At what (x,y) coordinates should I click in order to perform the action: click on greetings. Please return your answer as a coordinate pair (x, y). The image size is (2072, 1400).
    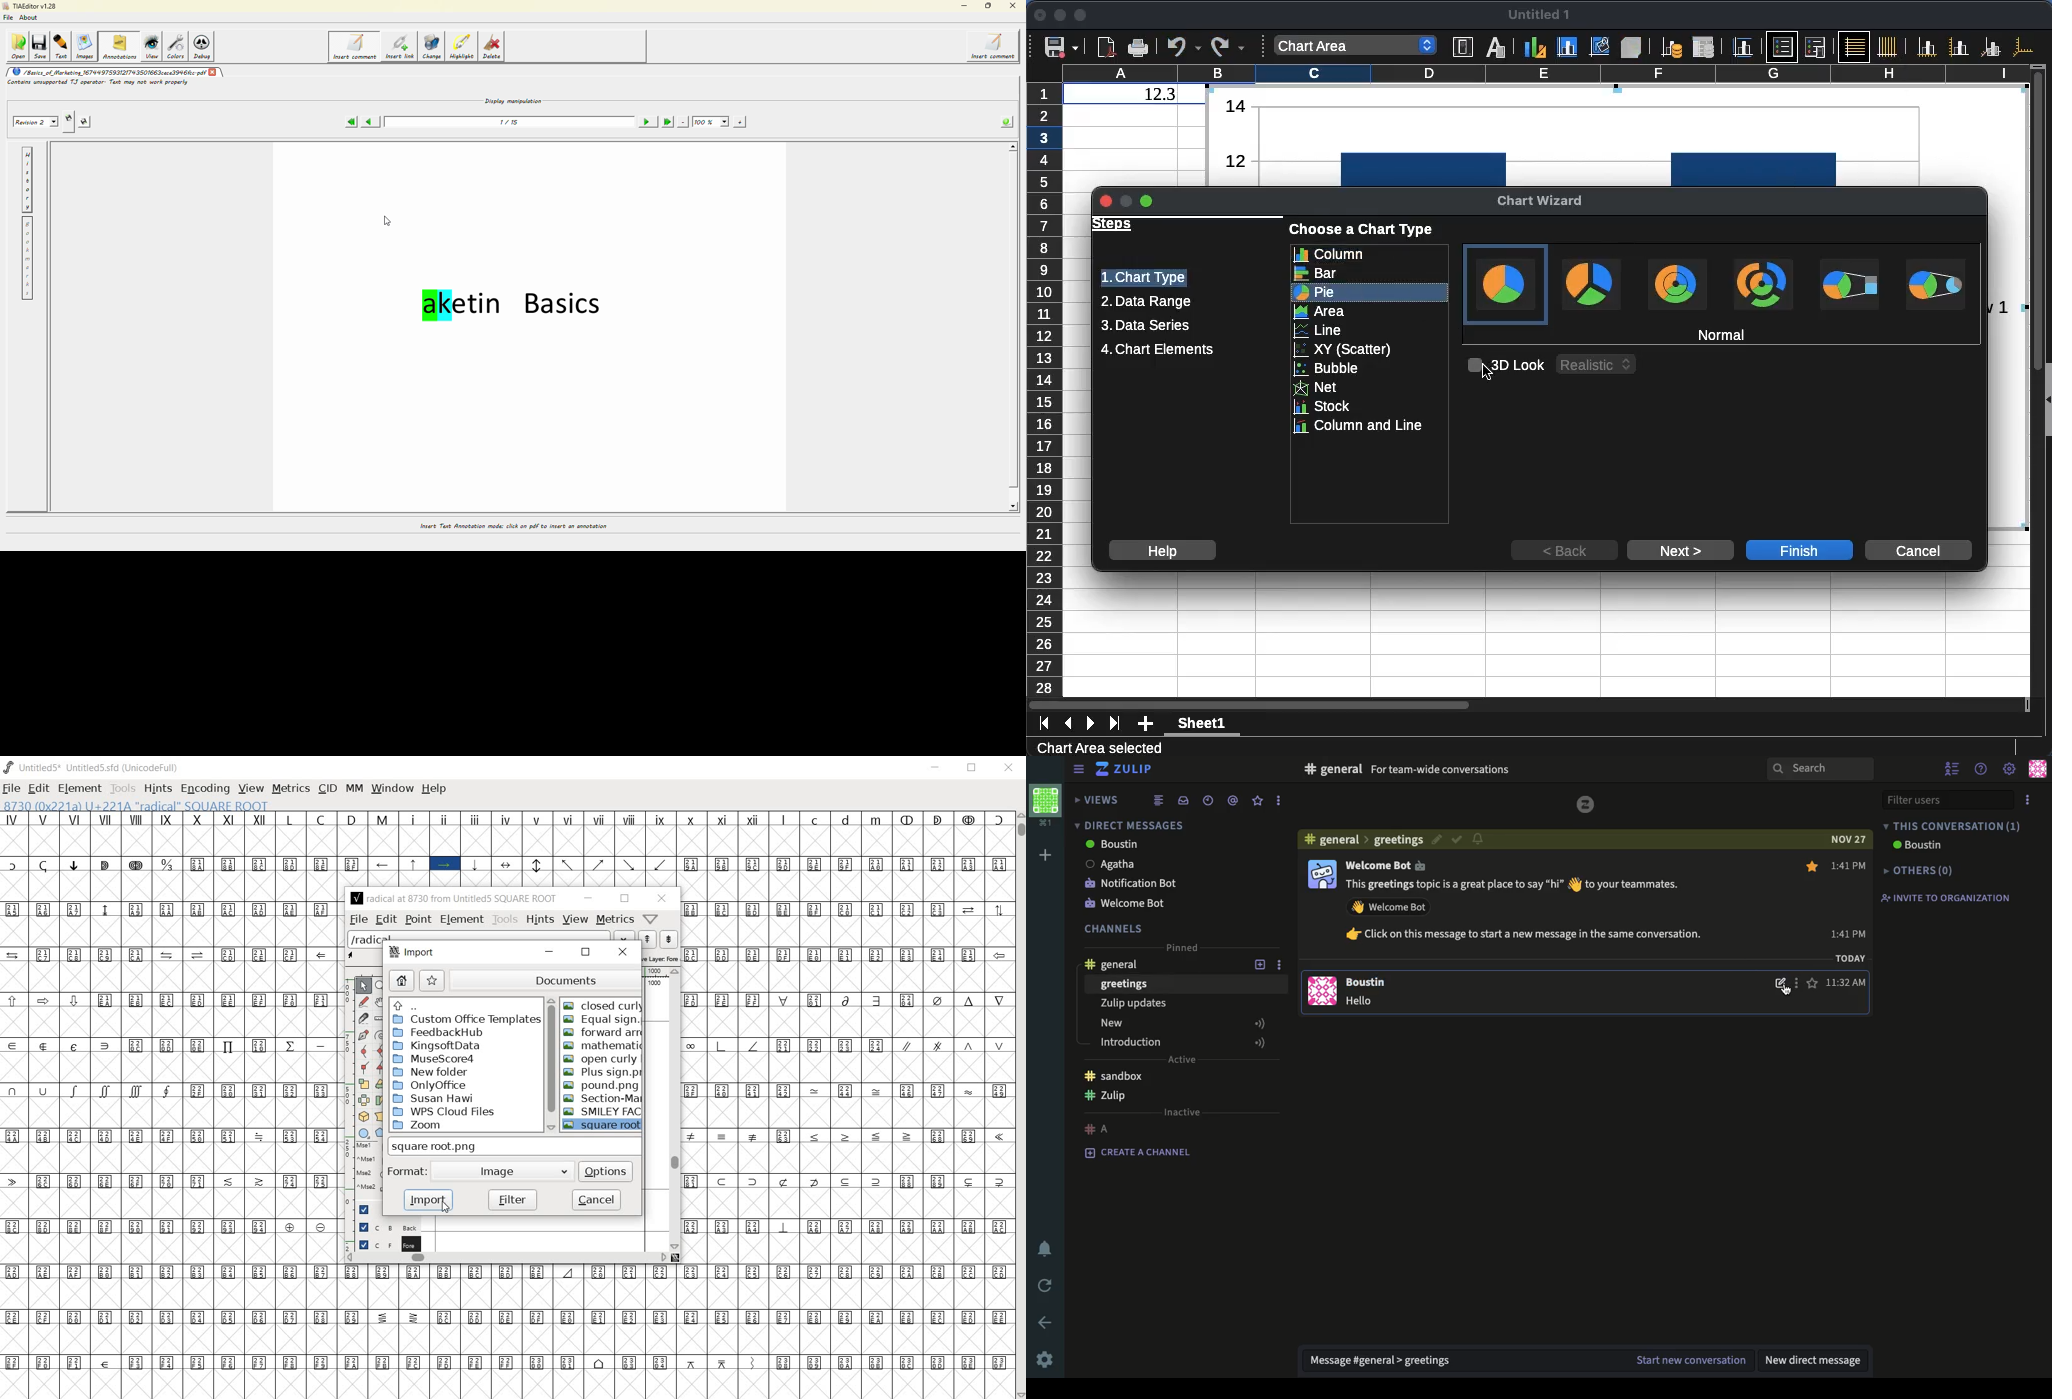
    Looking at the image, I should click on (1125, 985).